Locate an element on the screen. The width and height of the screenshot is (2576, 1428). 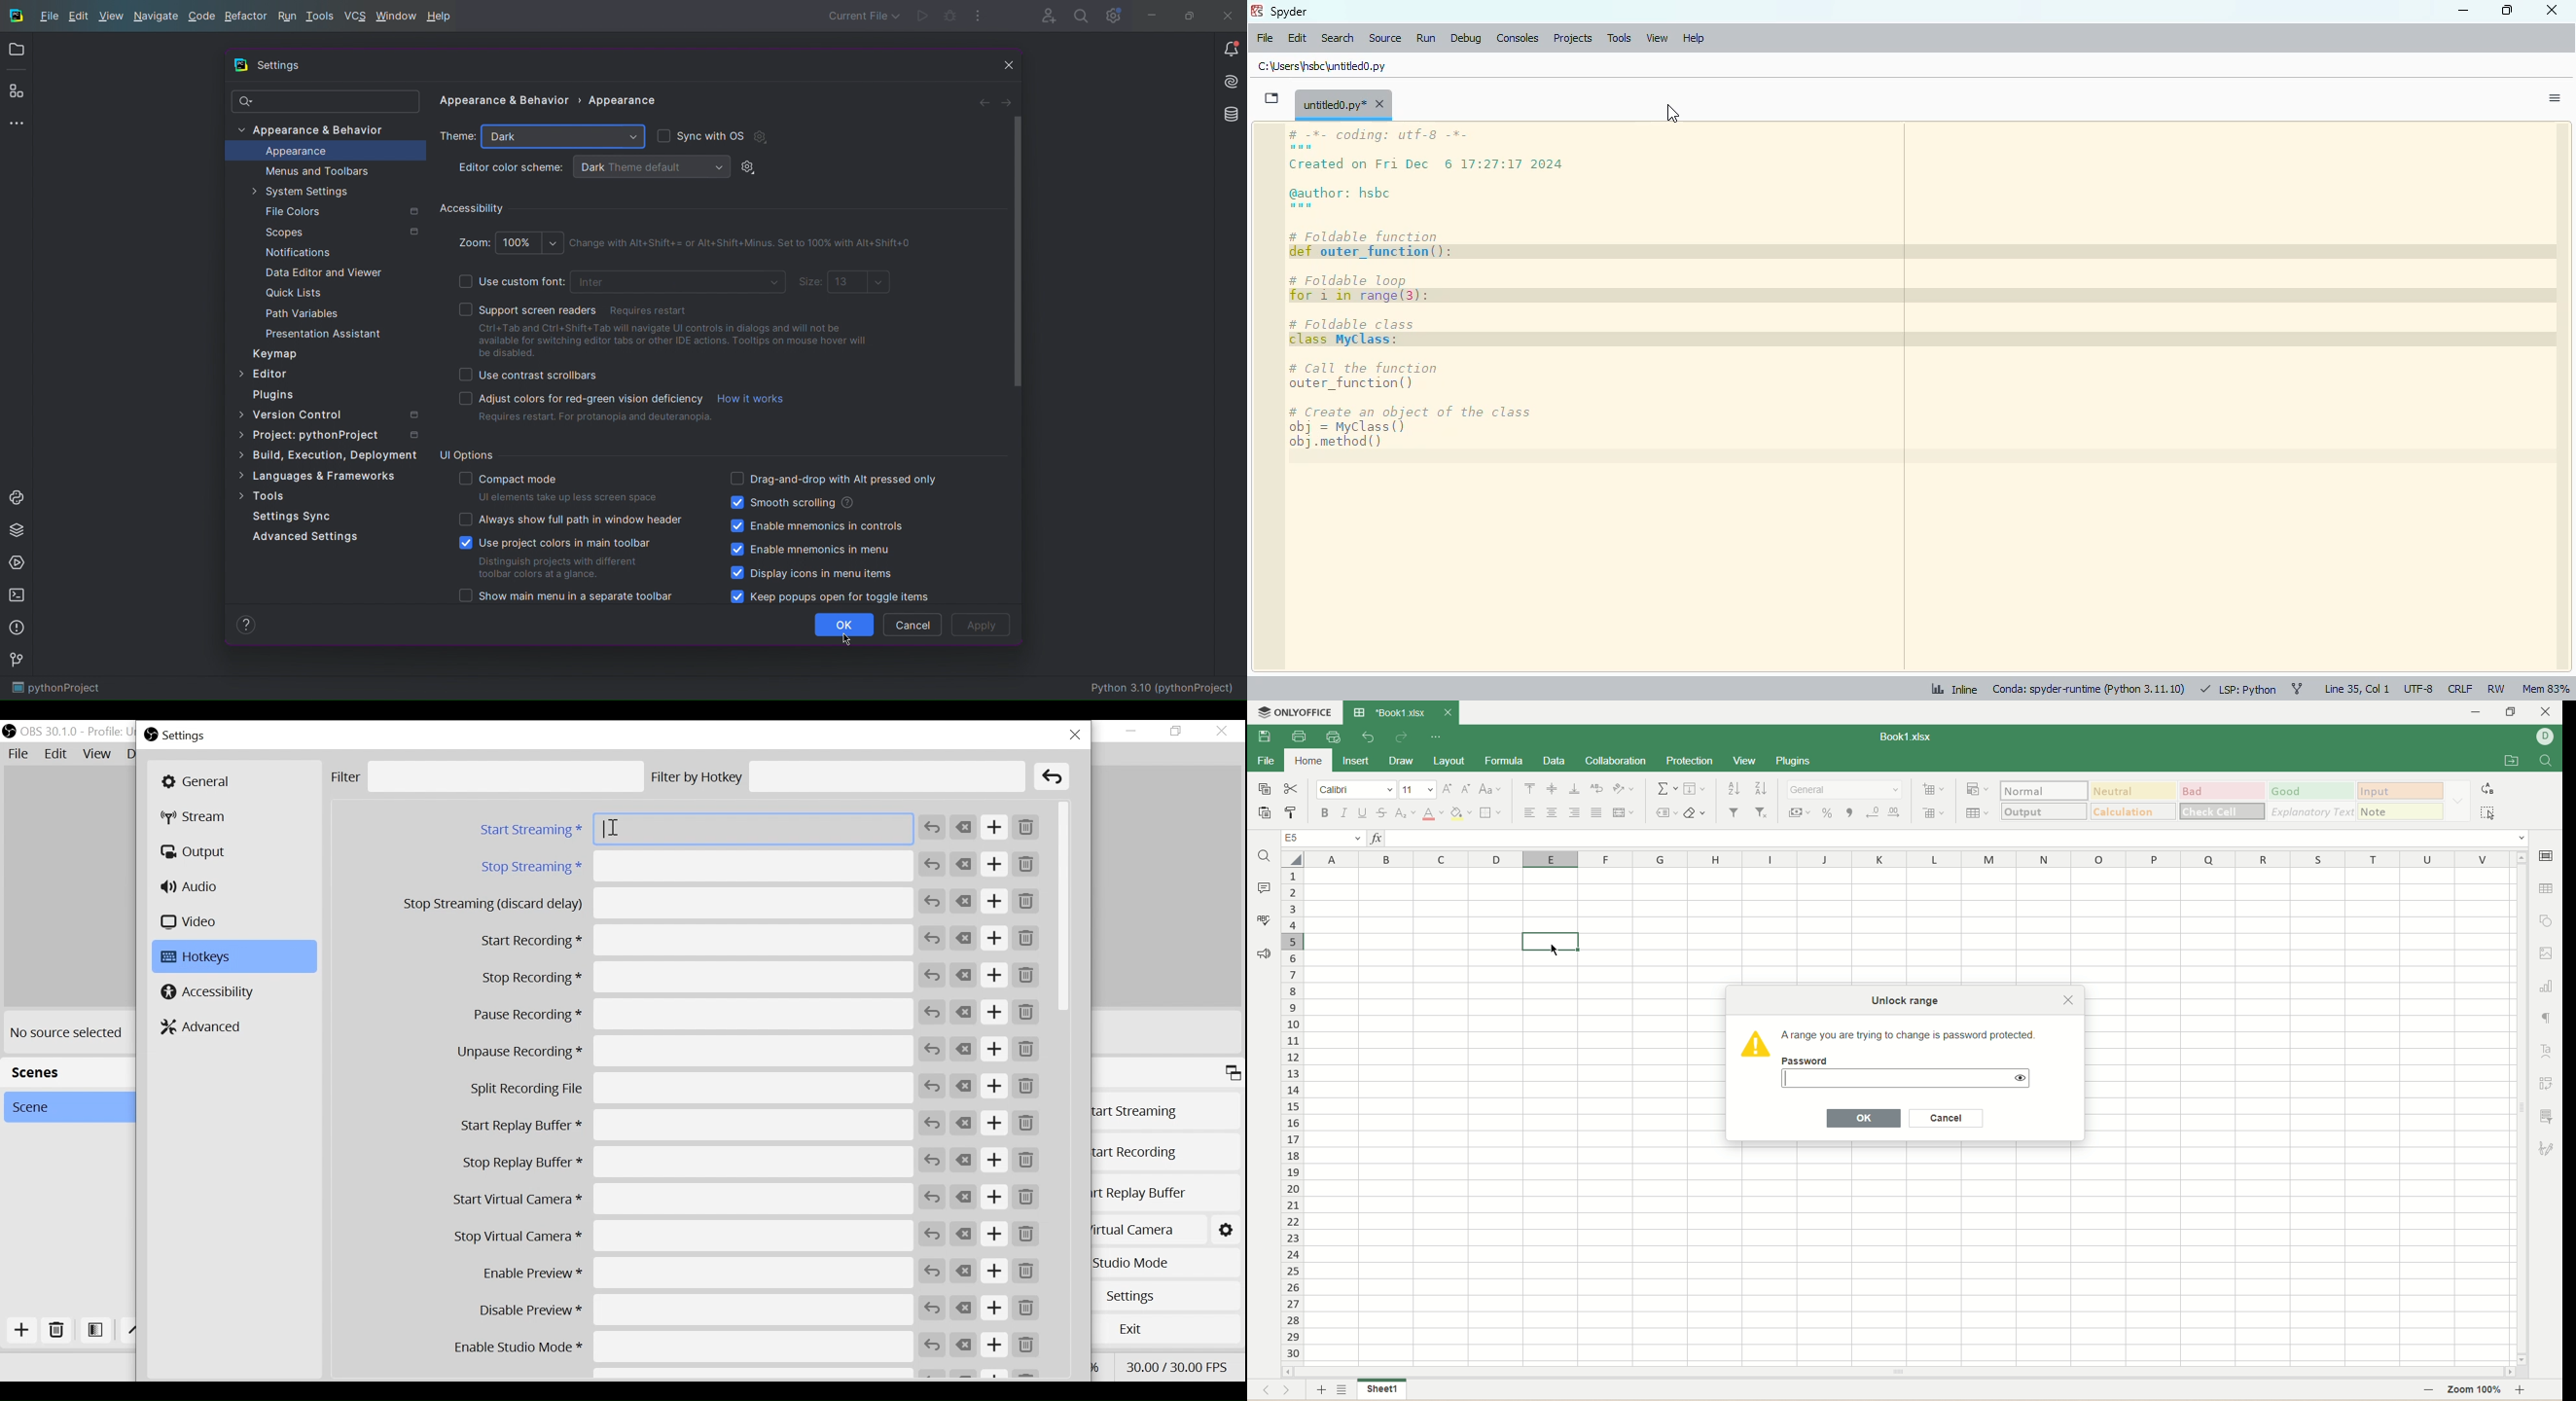
Remove is located at coordinates (1025, 1088).